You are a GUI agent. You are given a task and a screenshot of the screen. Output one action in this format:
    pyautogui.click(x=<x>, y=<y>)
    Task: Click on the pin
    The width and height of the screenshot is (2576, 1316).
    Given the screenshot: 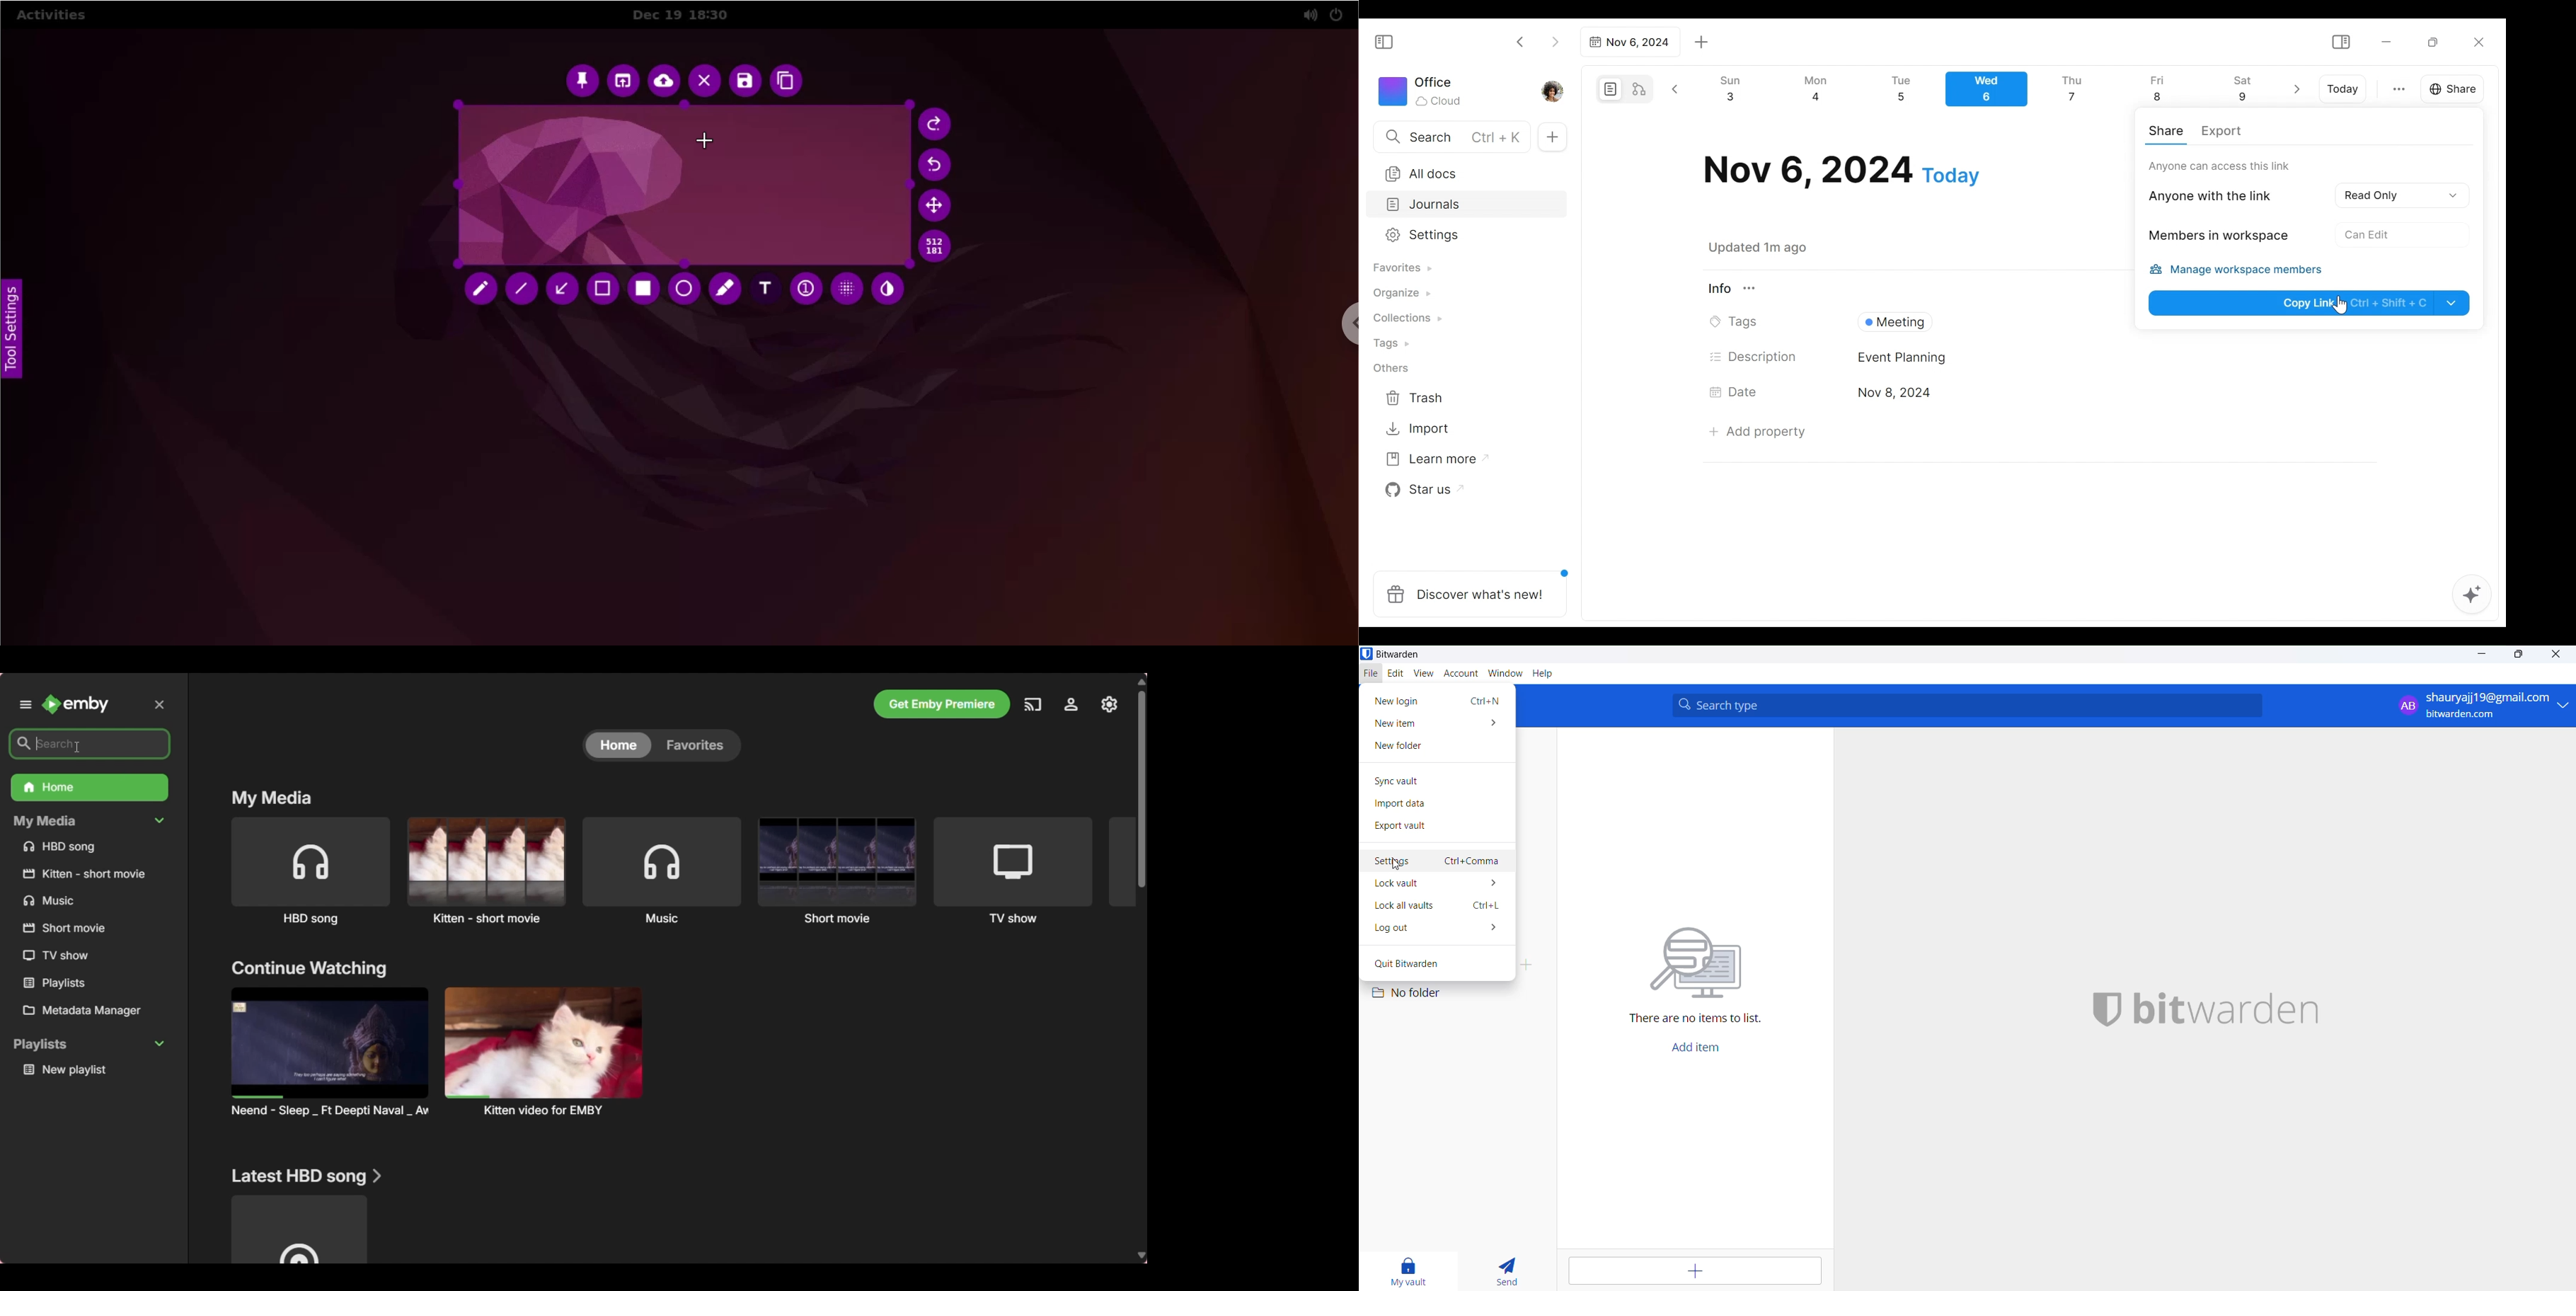 What is the action you would take?
    pyautogui.click(x=584, y=82)
    